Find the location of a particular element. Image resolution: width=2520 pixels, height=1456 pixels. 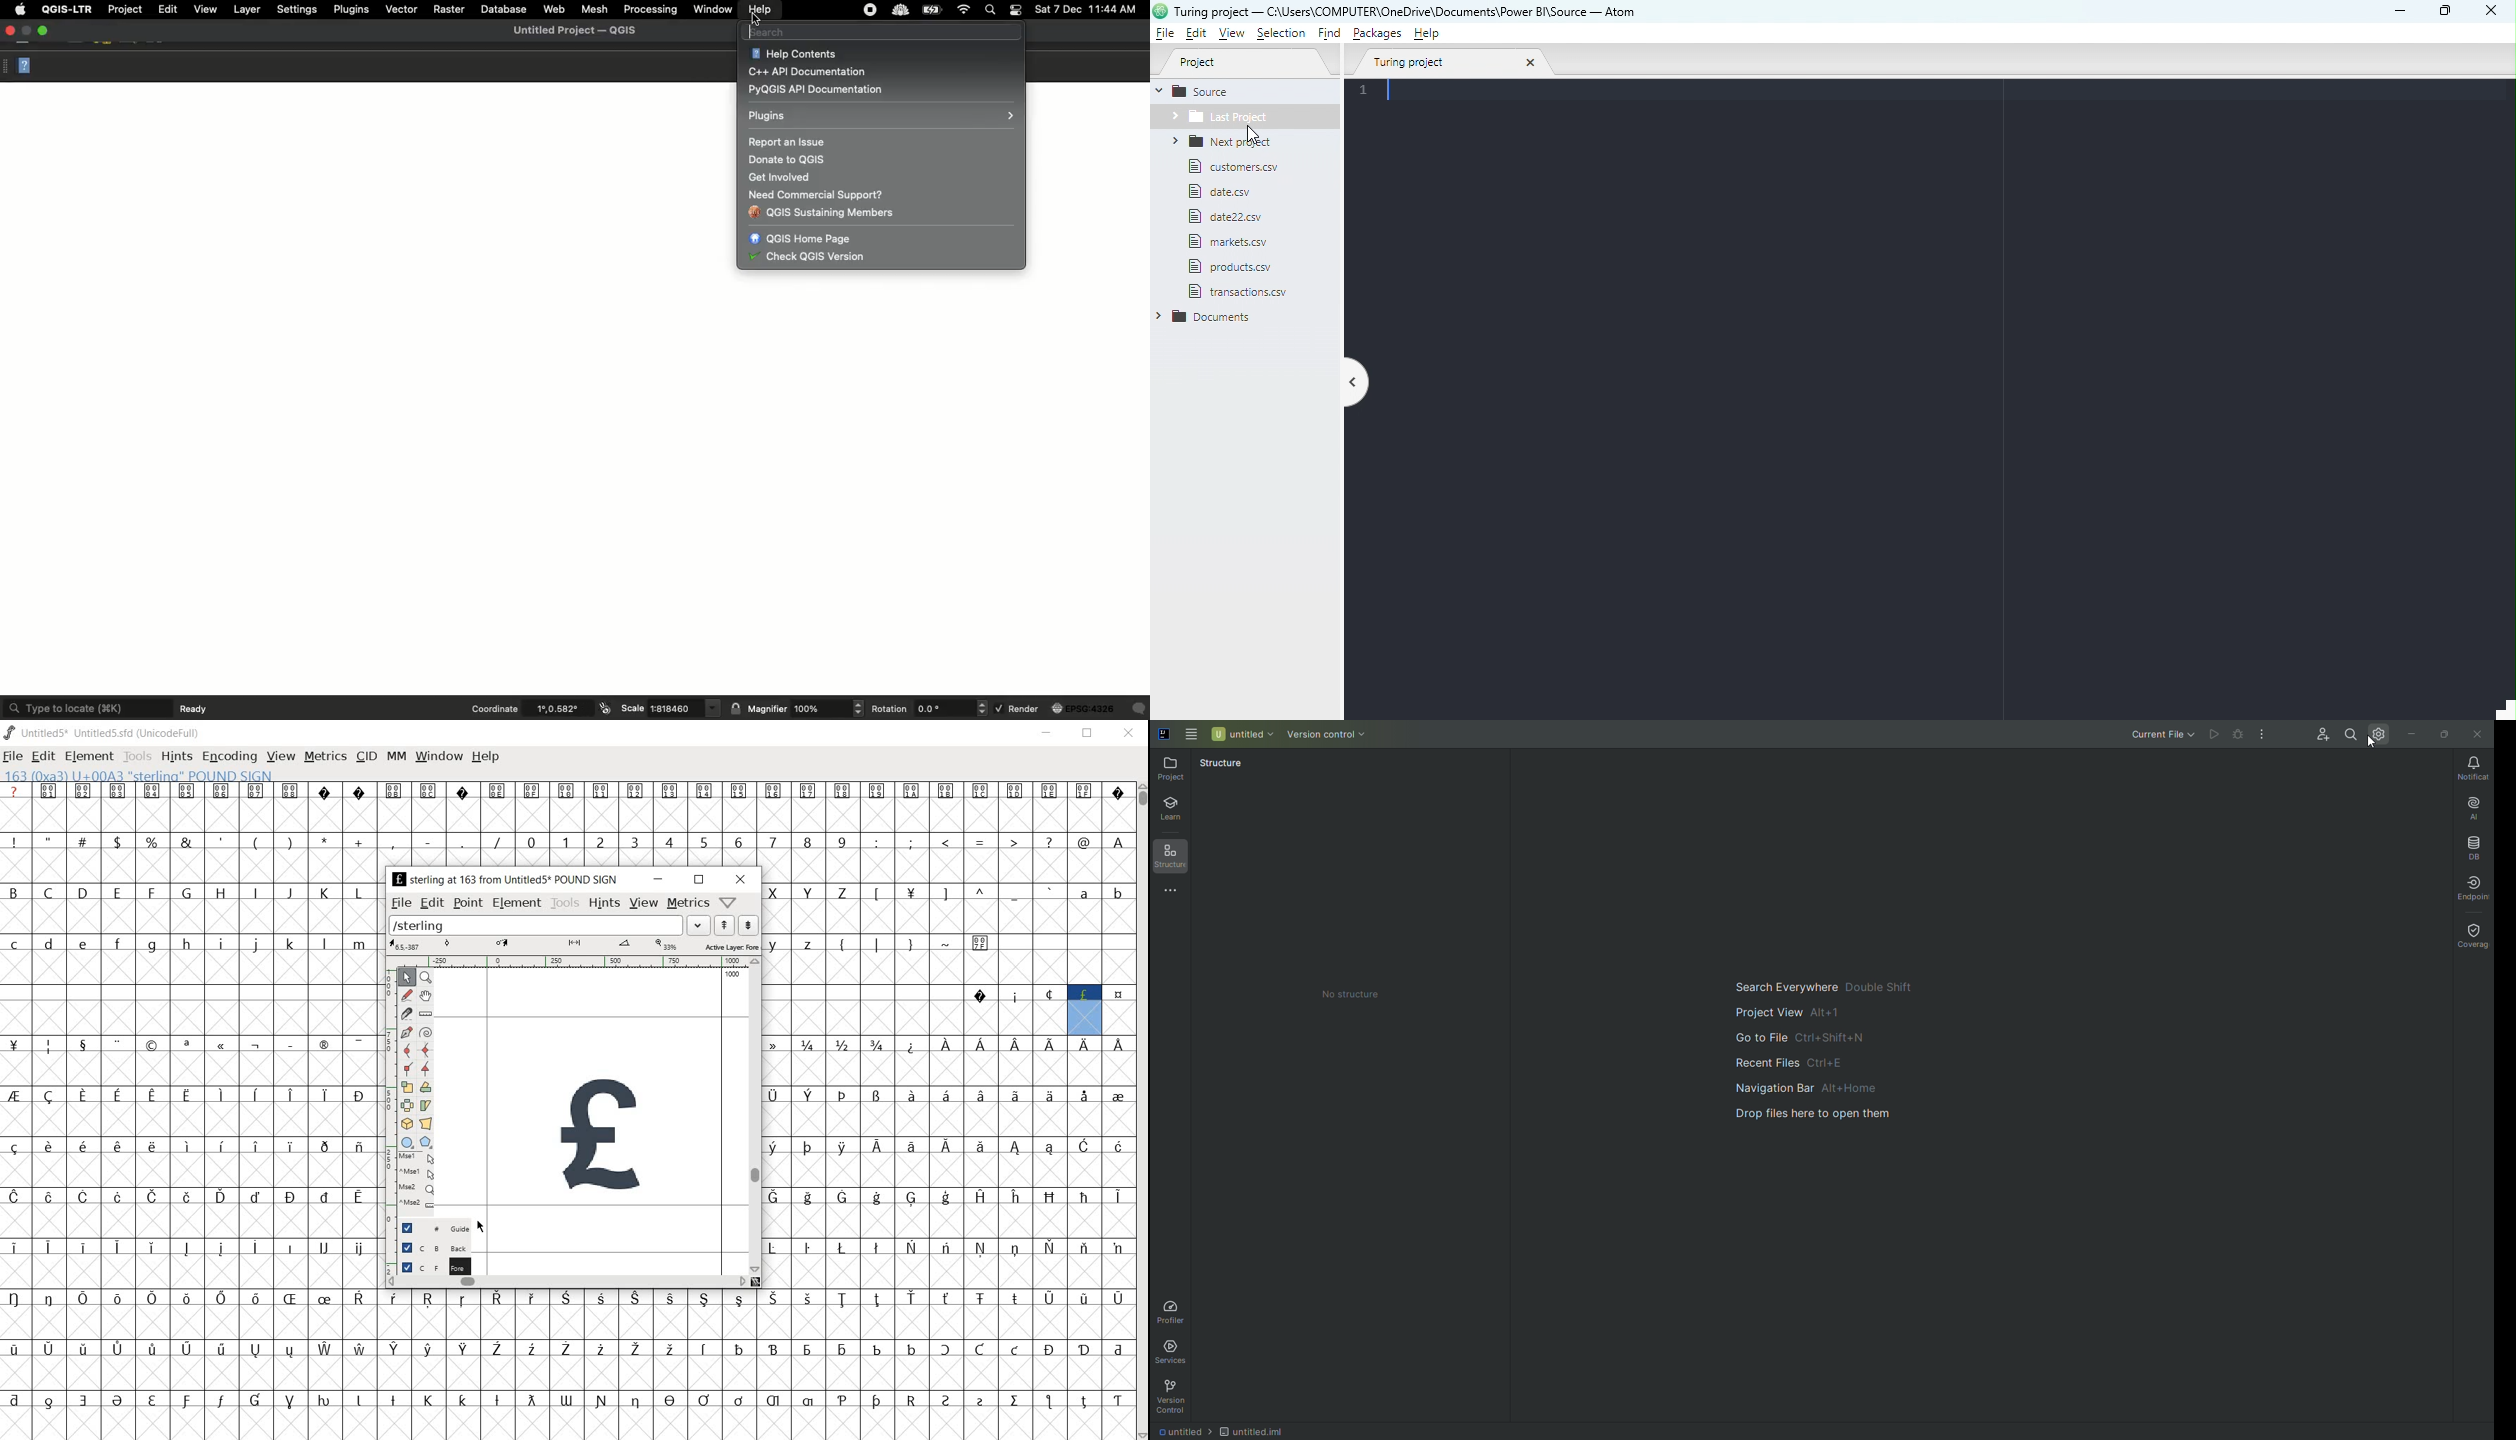

Symbol is located at coordinates (152, 1045).